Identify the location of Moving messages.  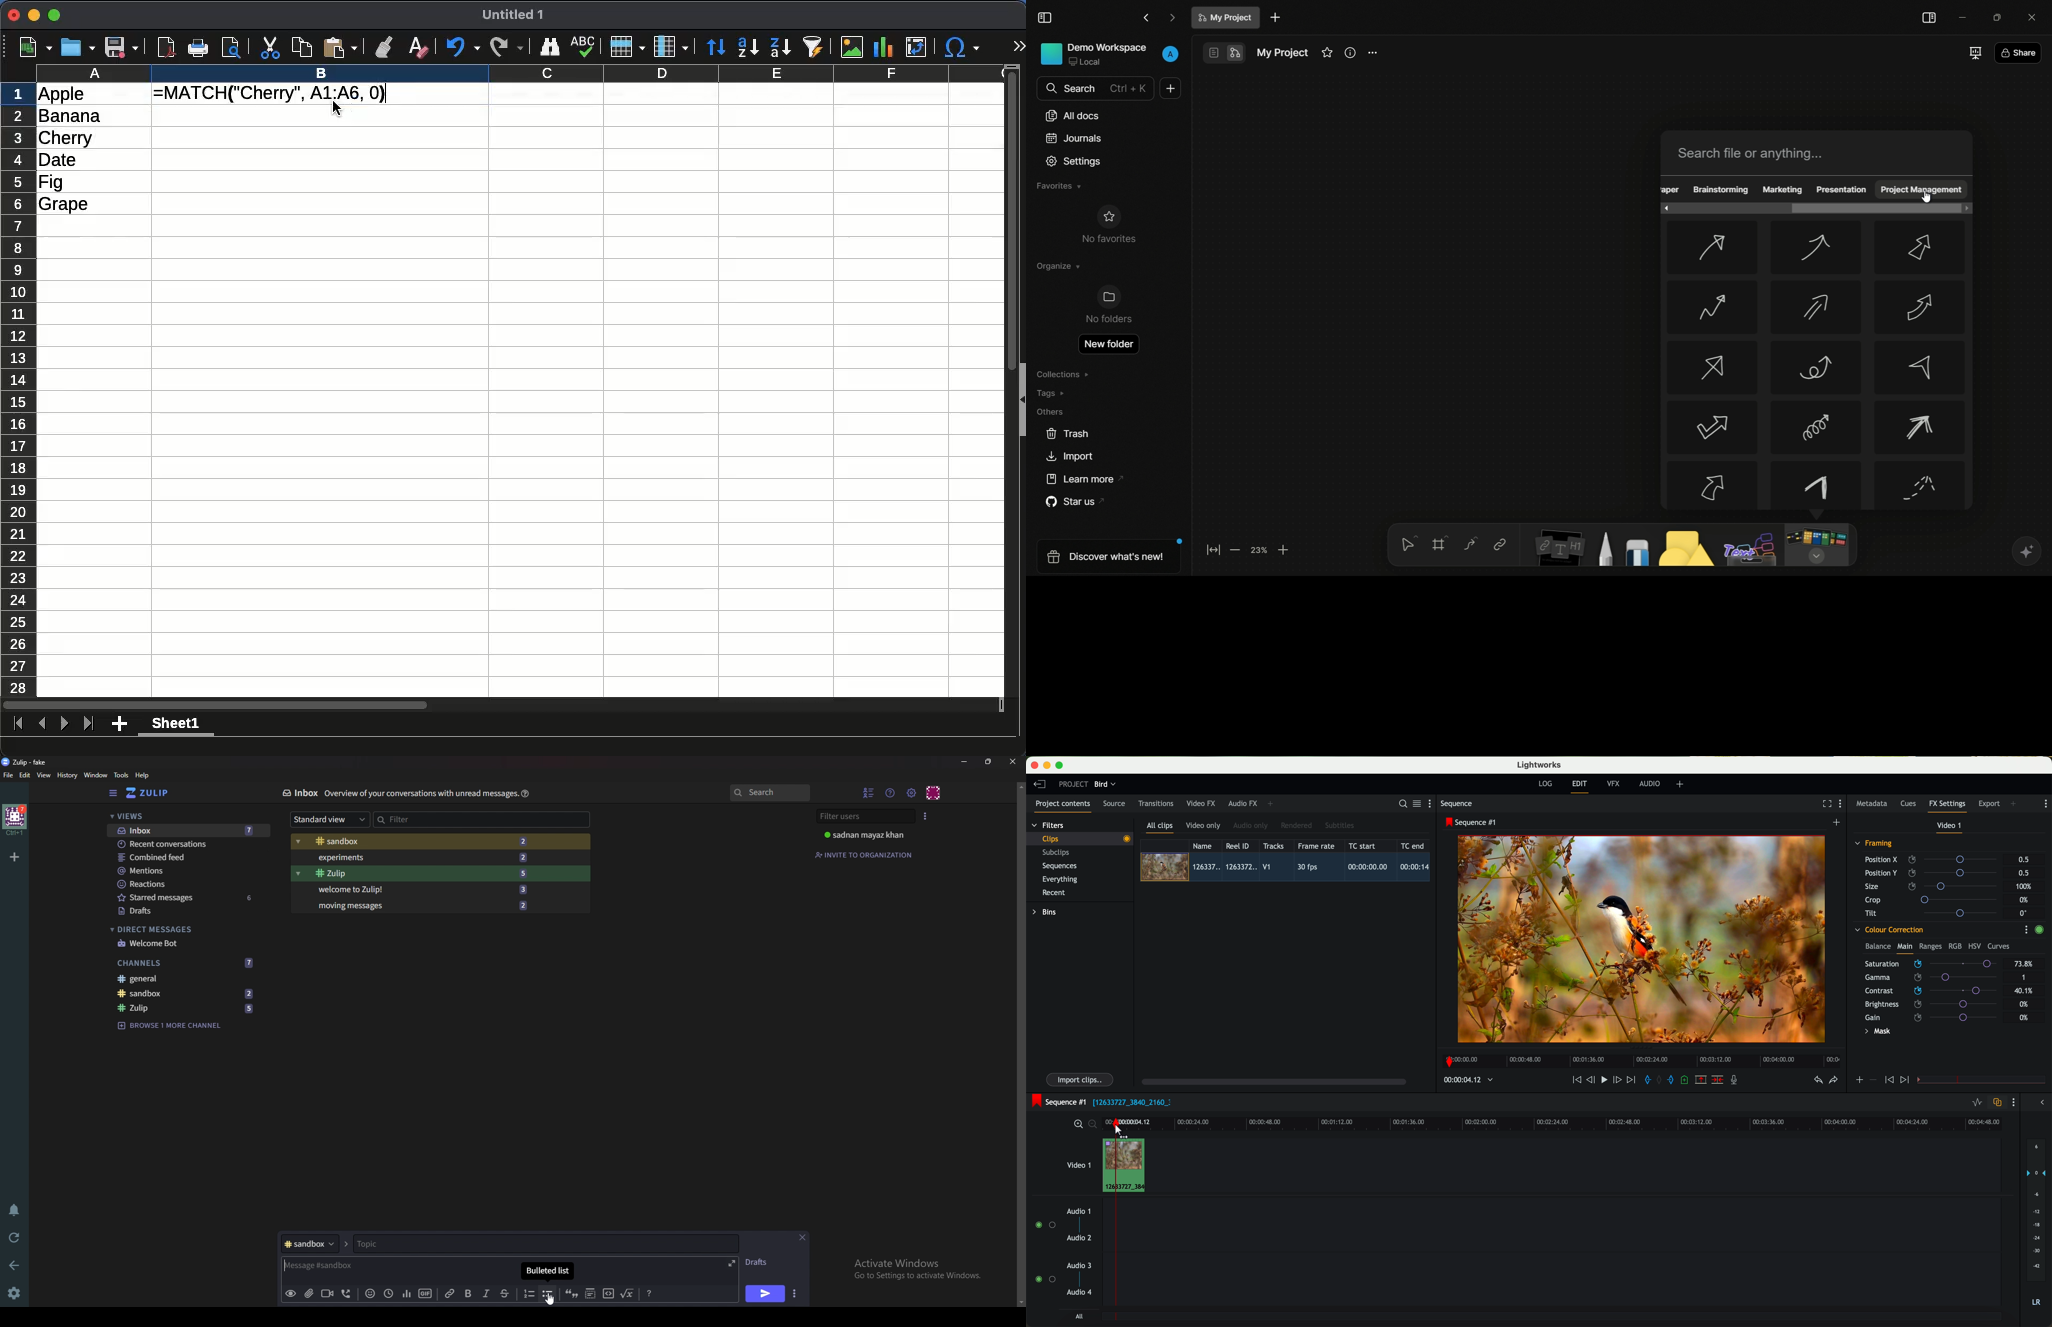
(422, 905).